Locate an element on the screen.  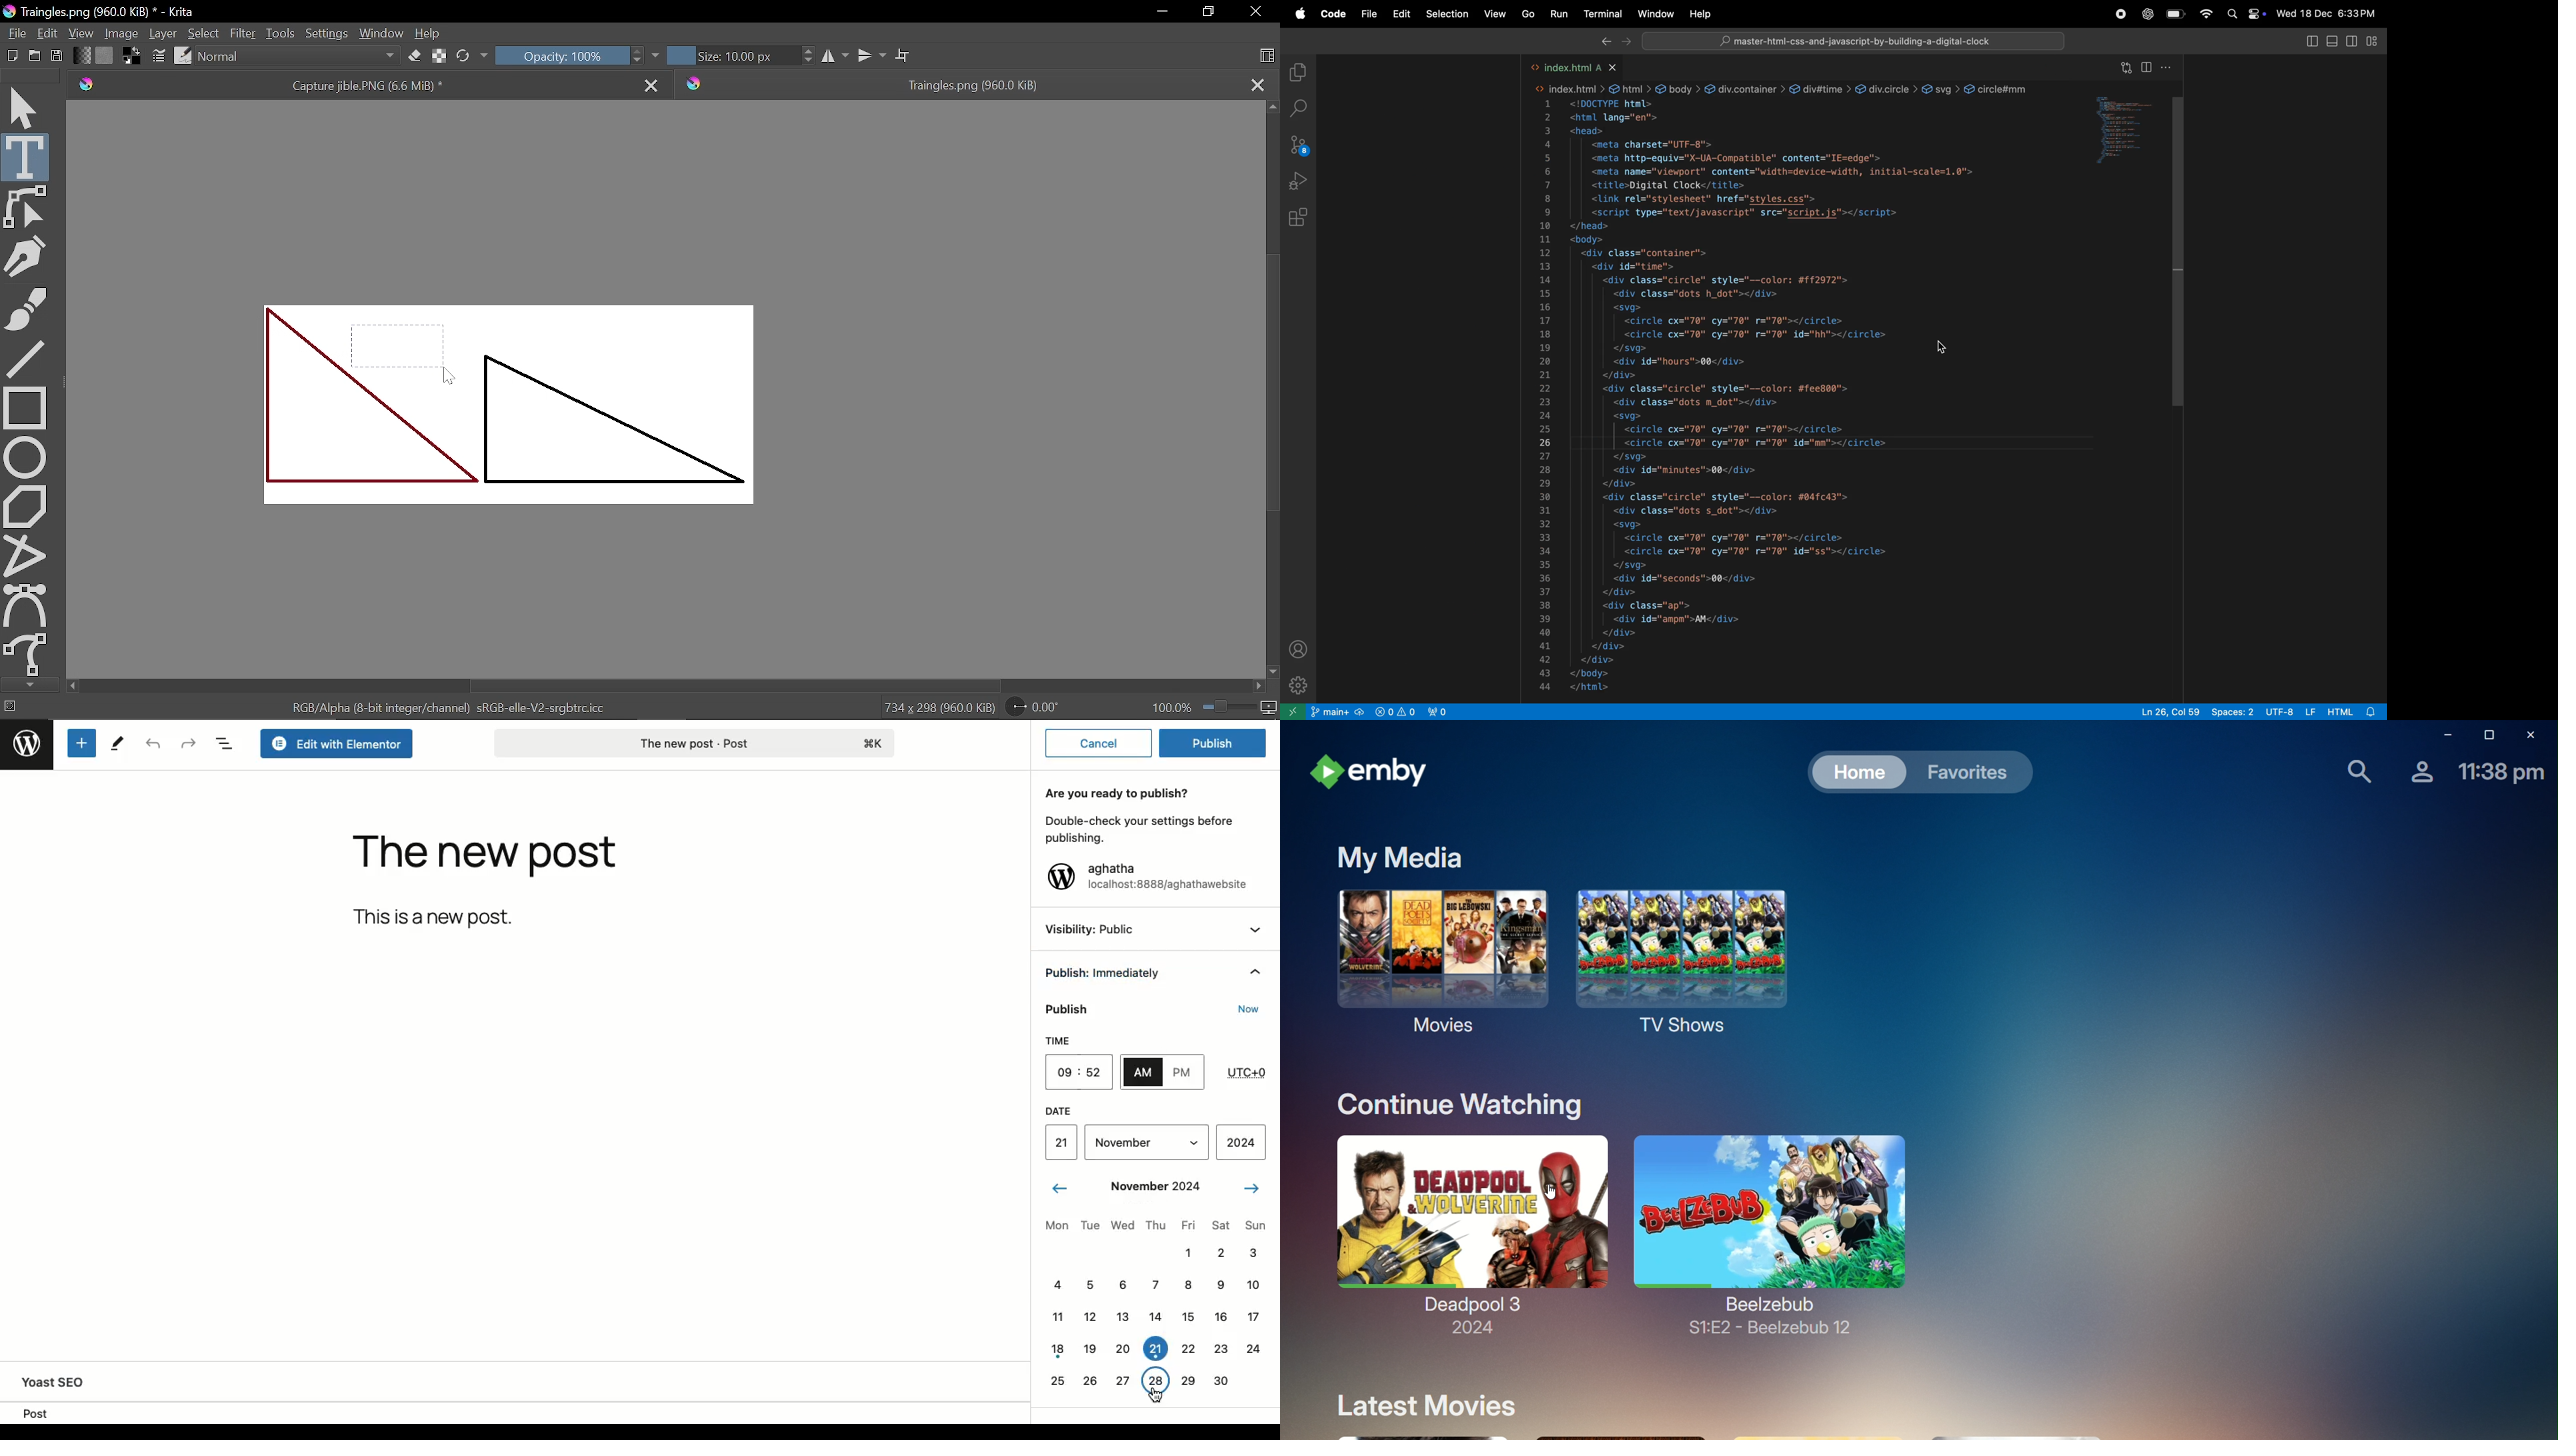
30 is located at coordinates (1220, 1380).